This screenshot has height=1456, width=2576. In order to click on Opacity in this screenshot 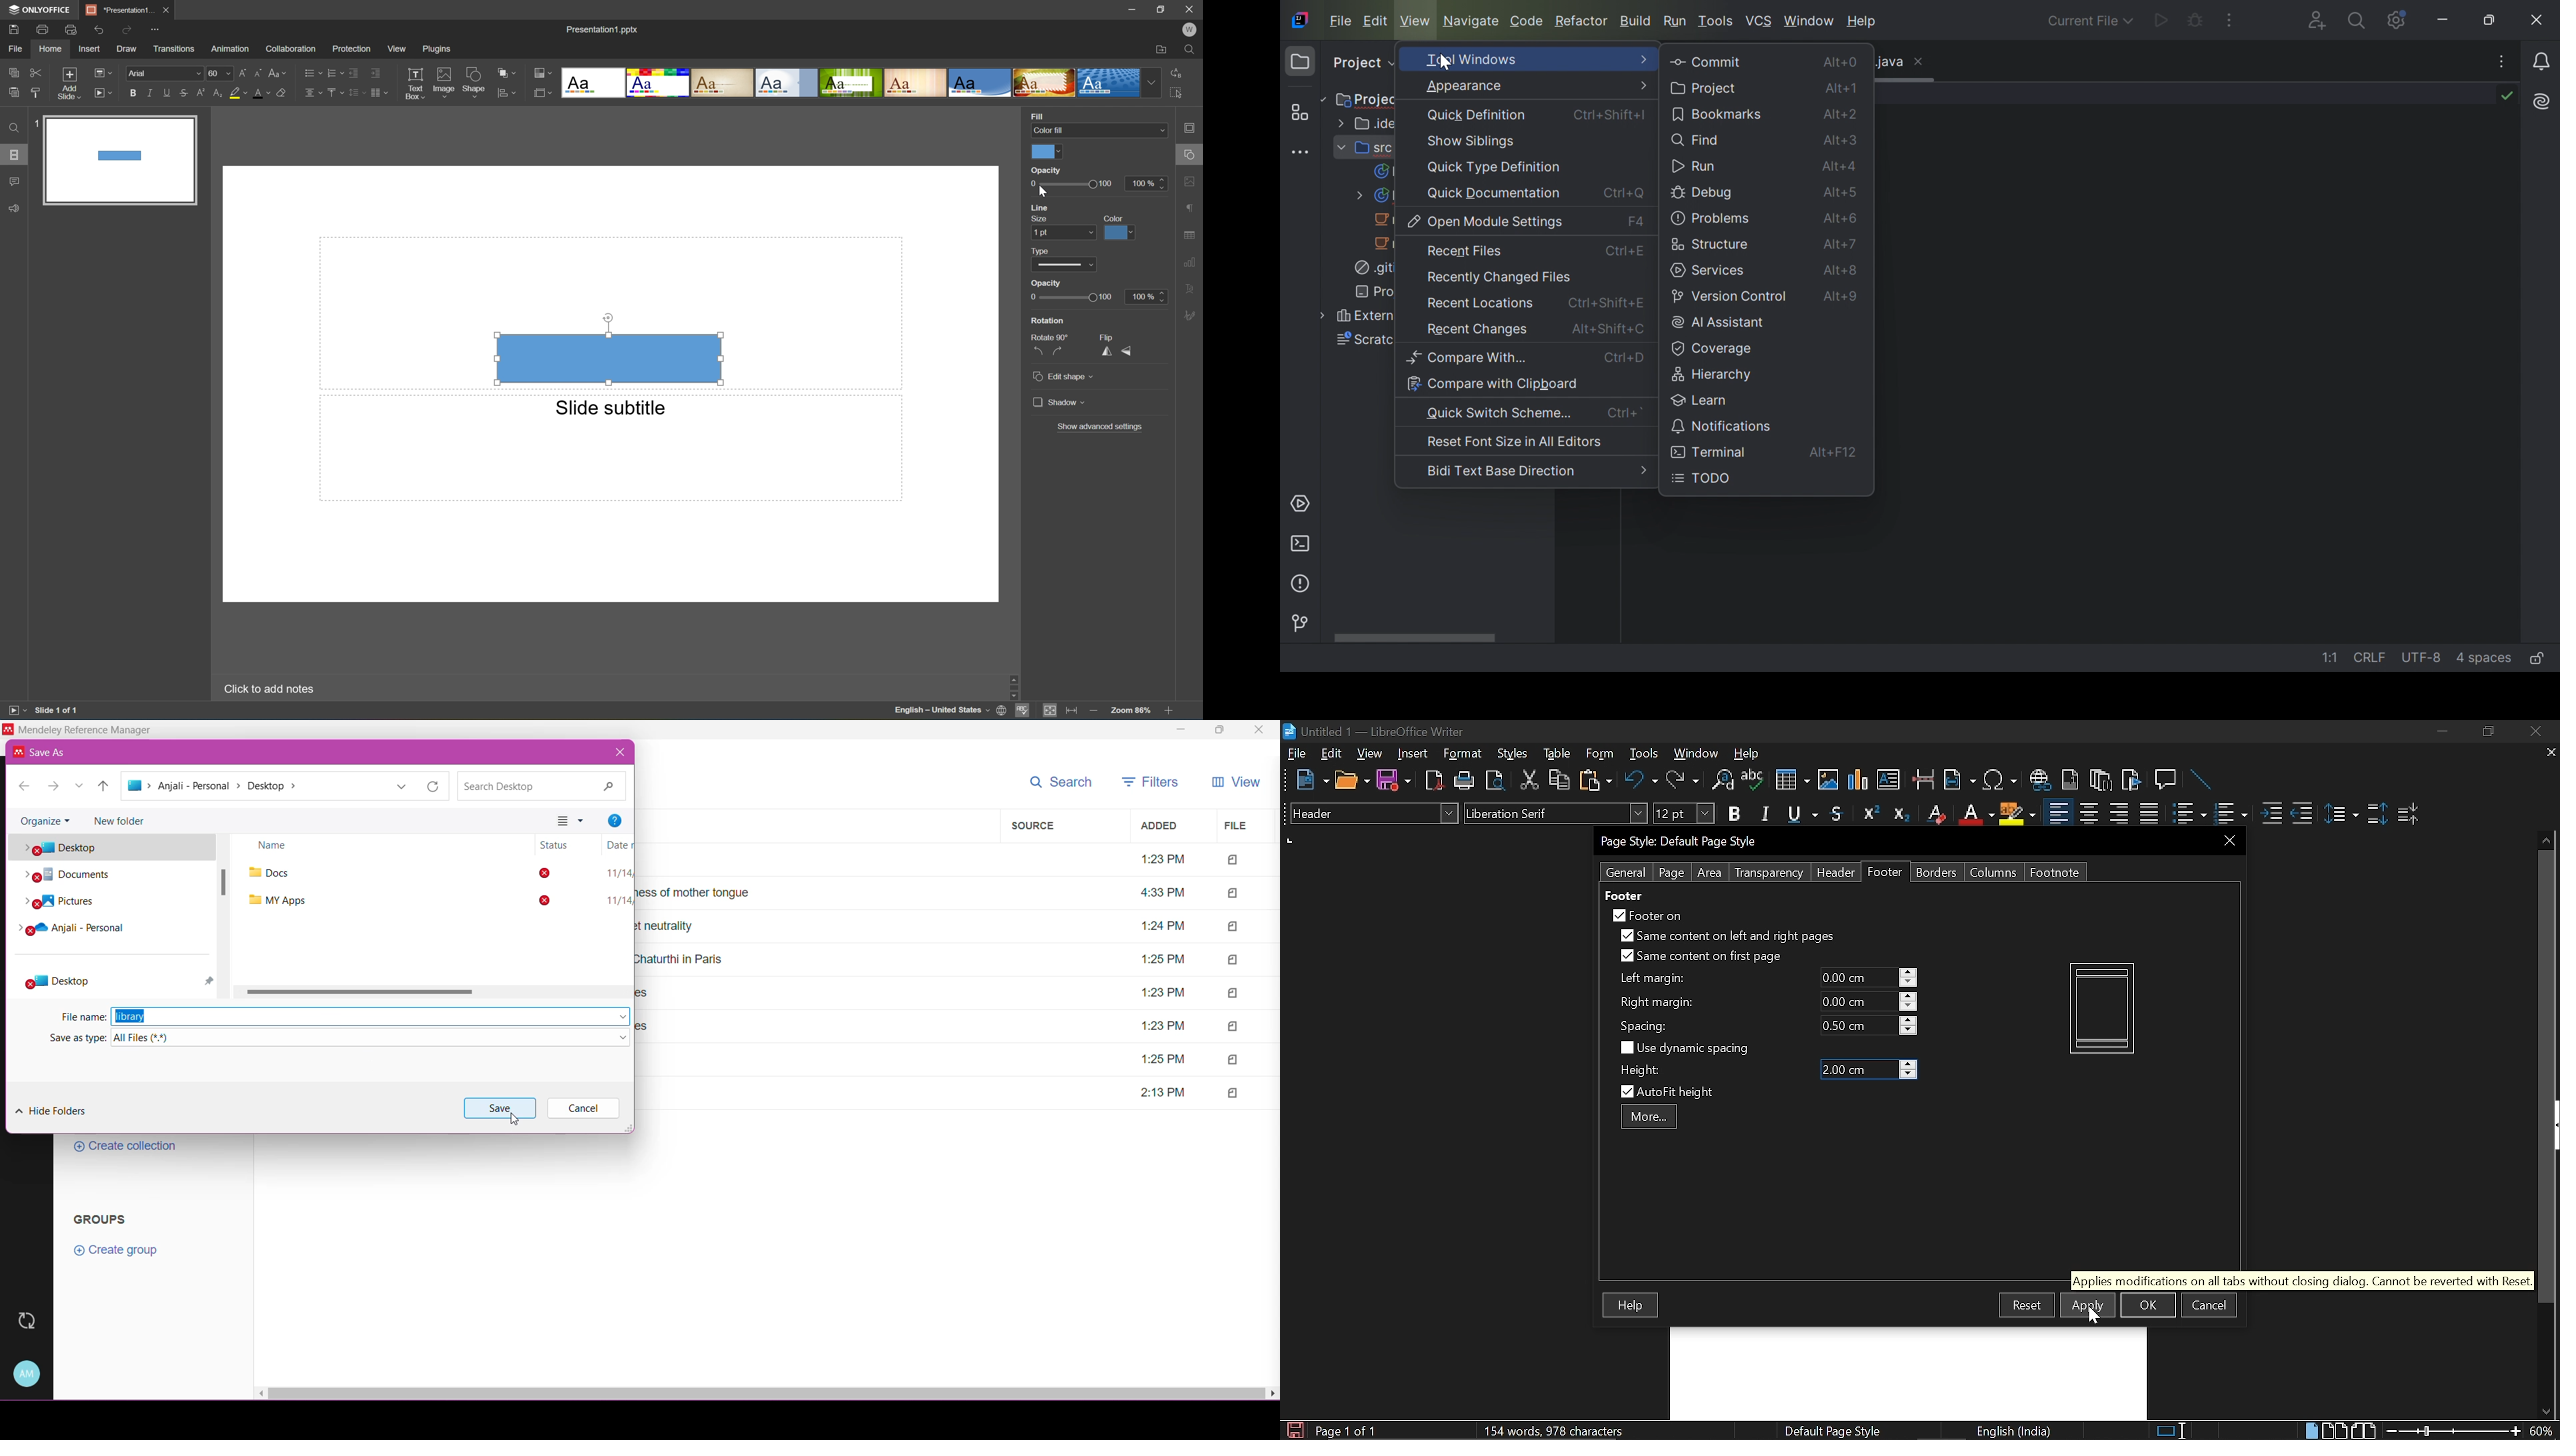, I will do `click(1045, 284)`.